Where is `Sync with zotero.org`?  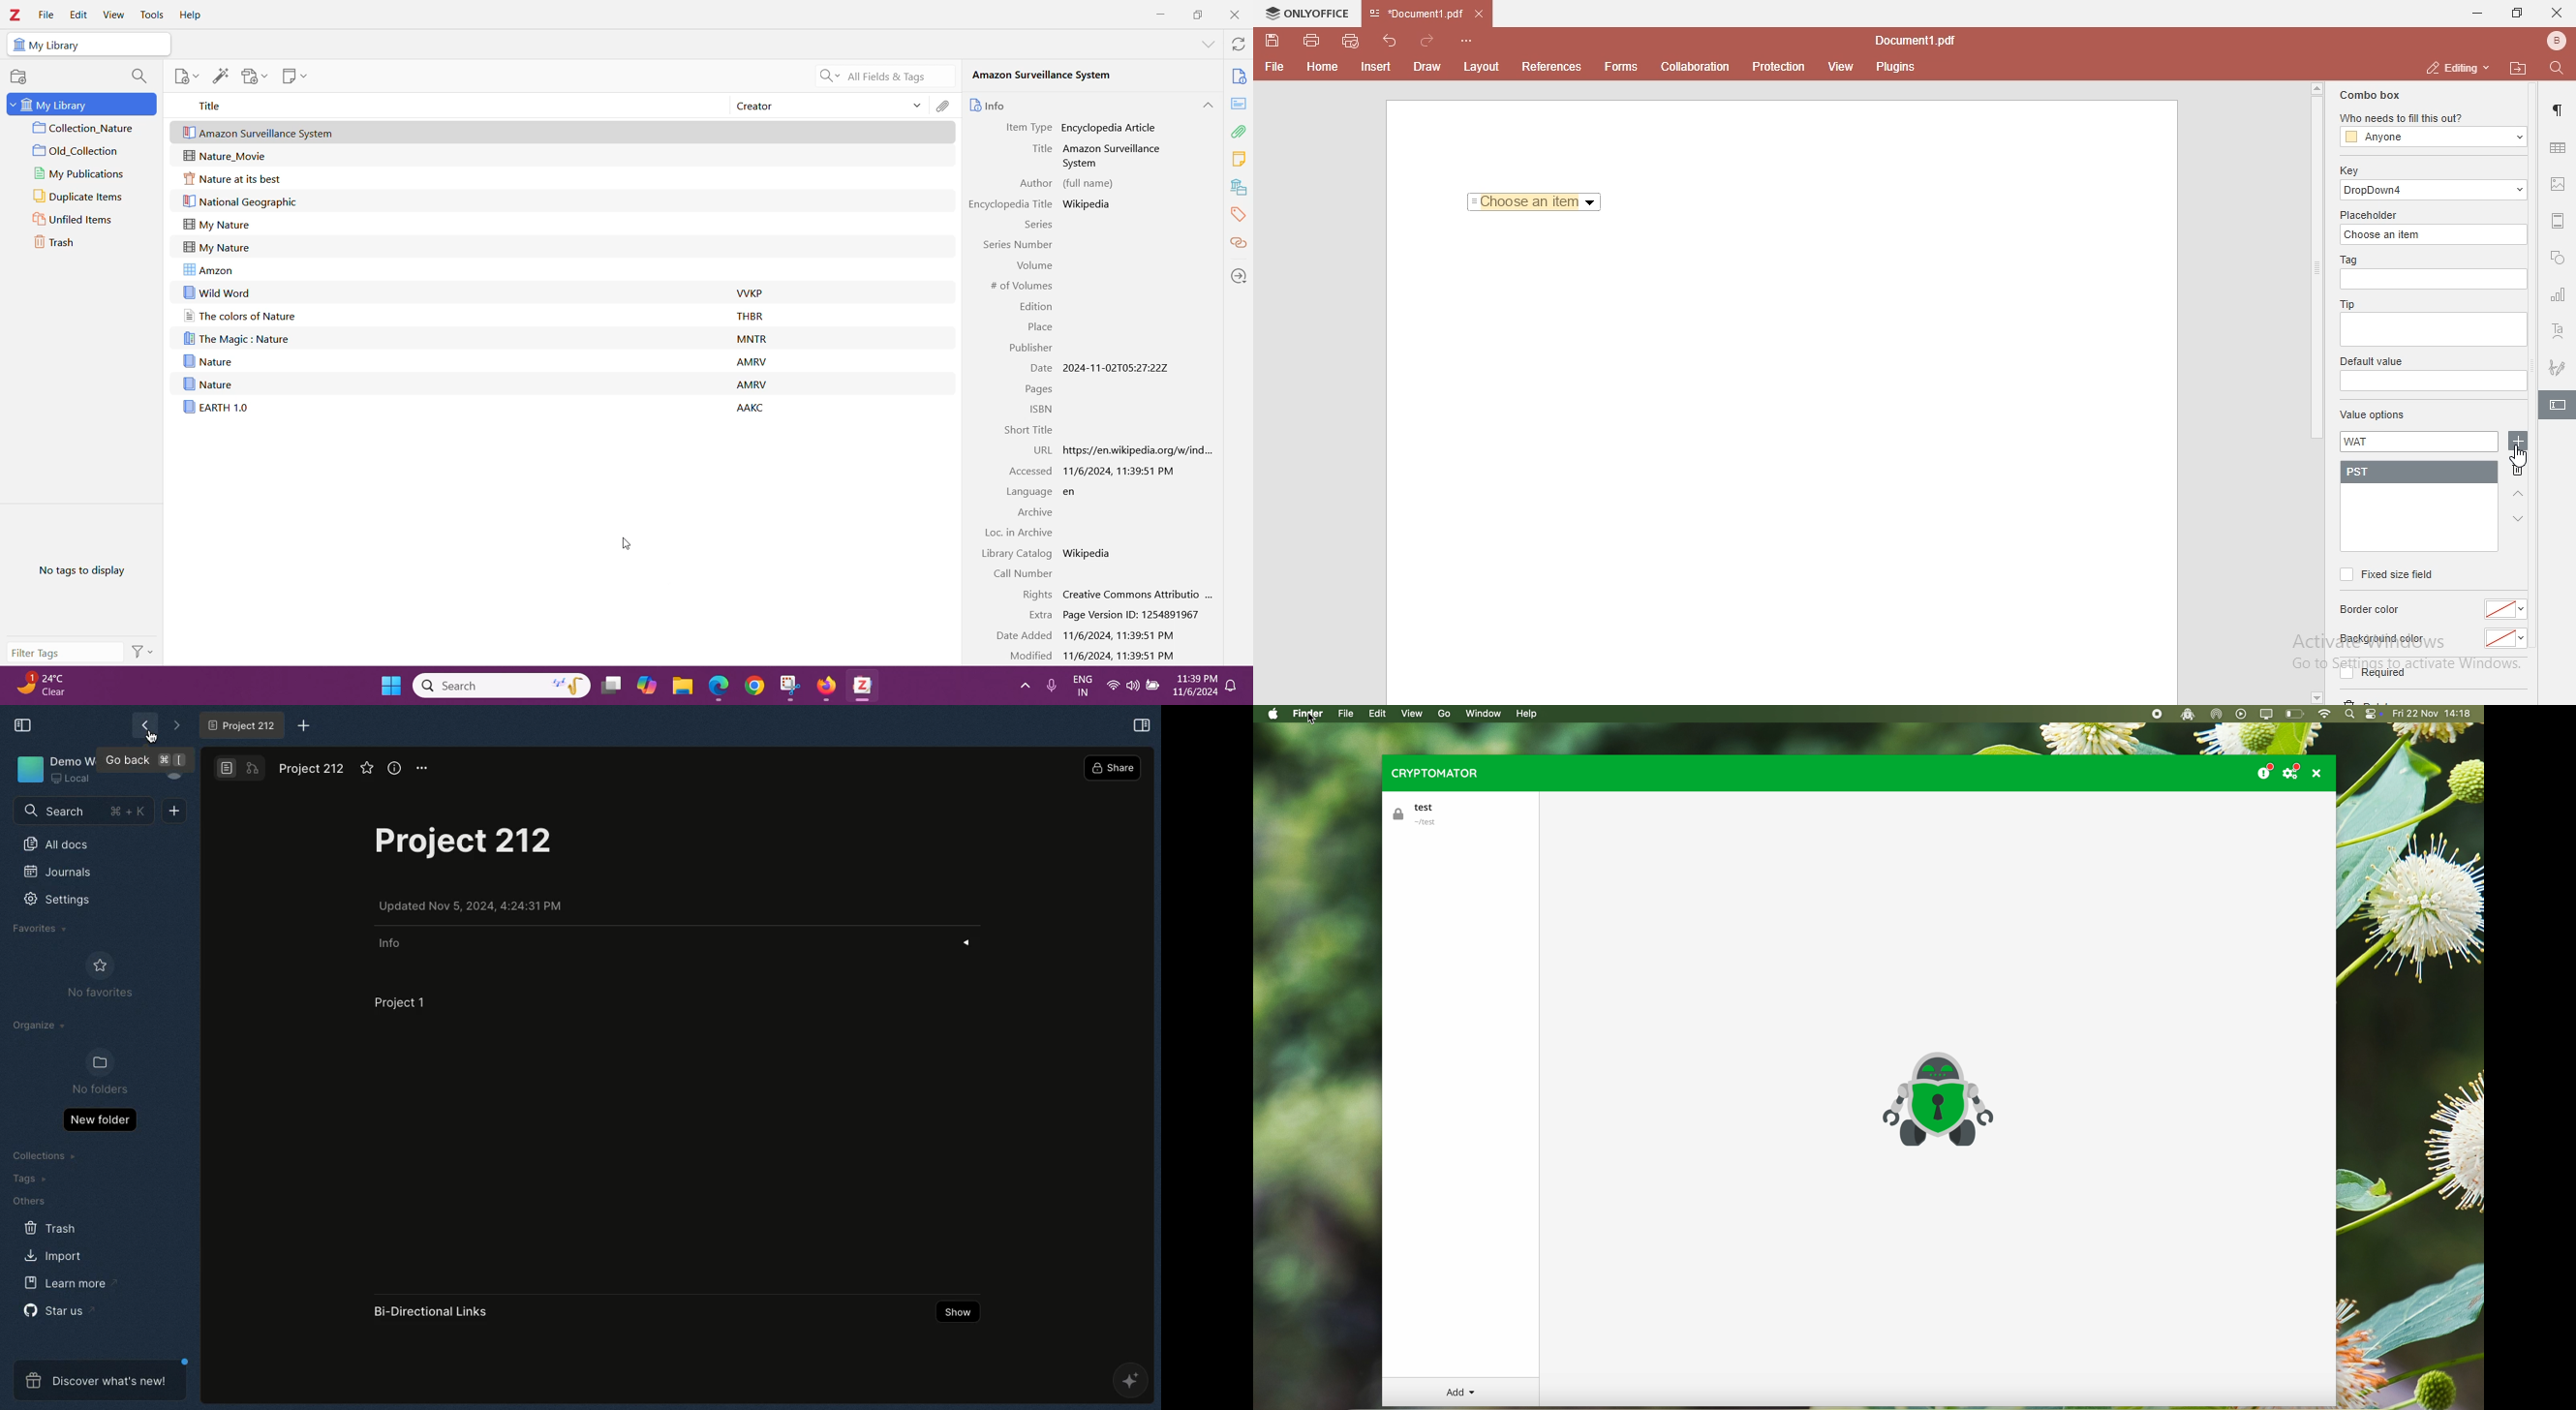 Sync with zotero.org is located at coordinates (1240, 44).